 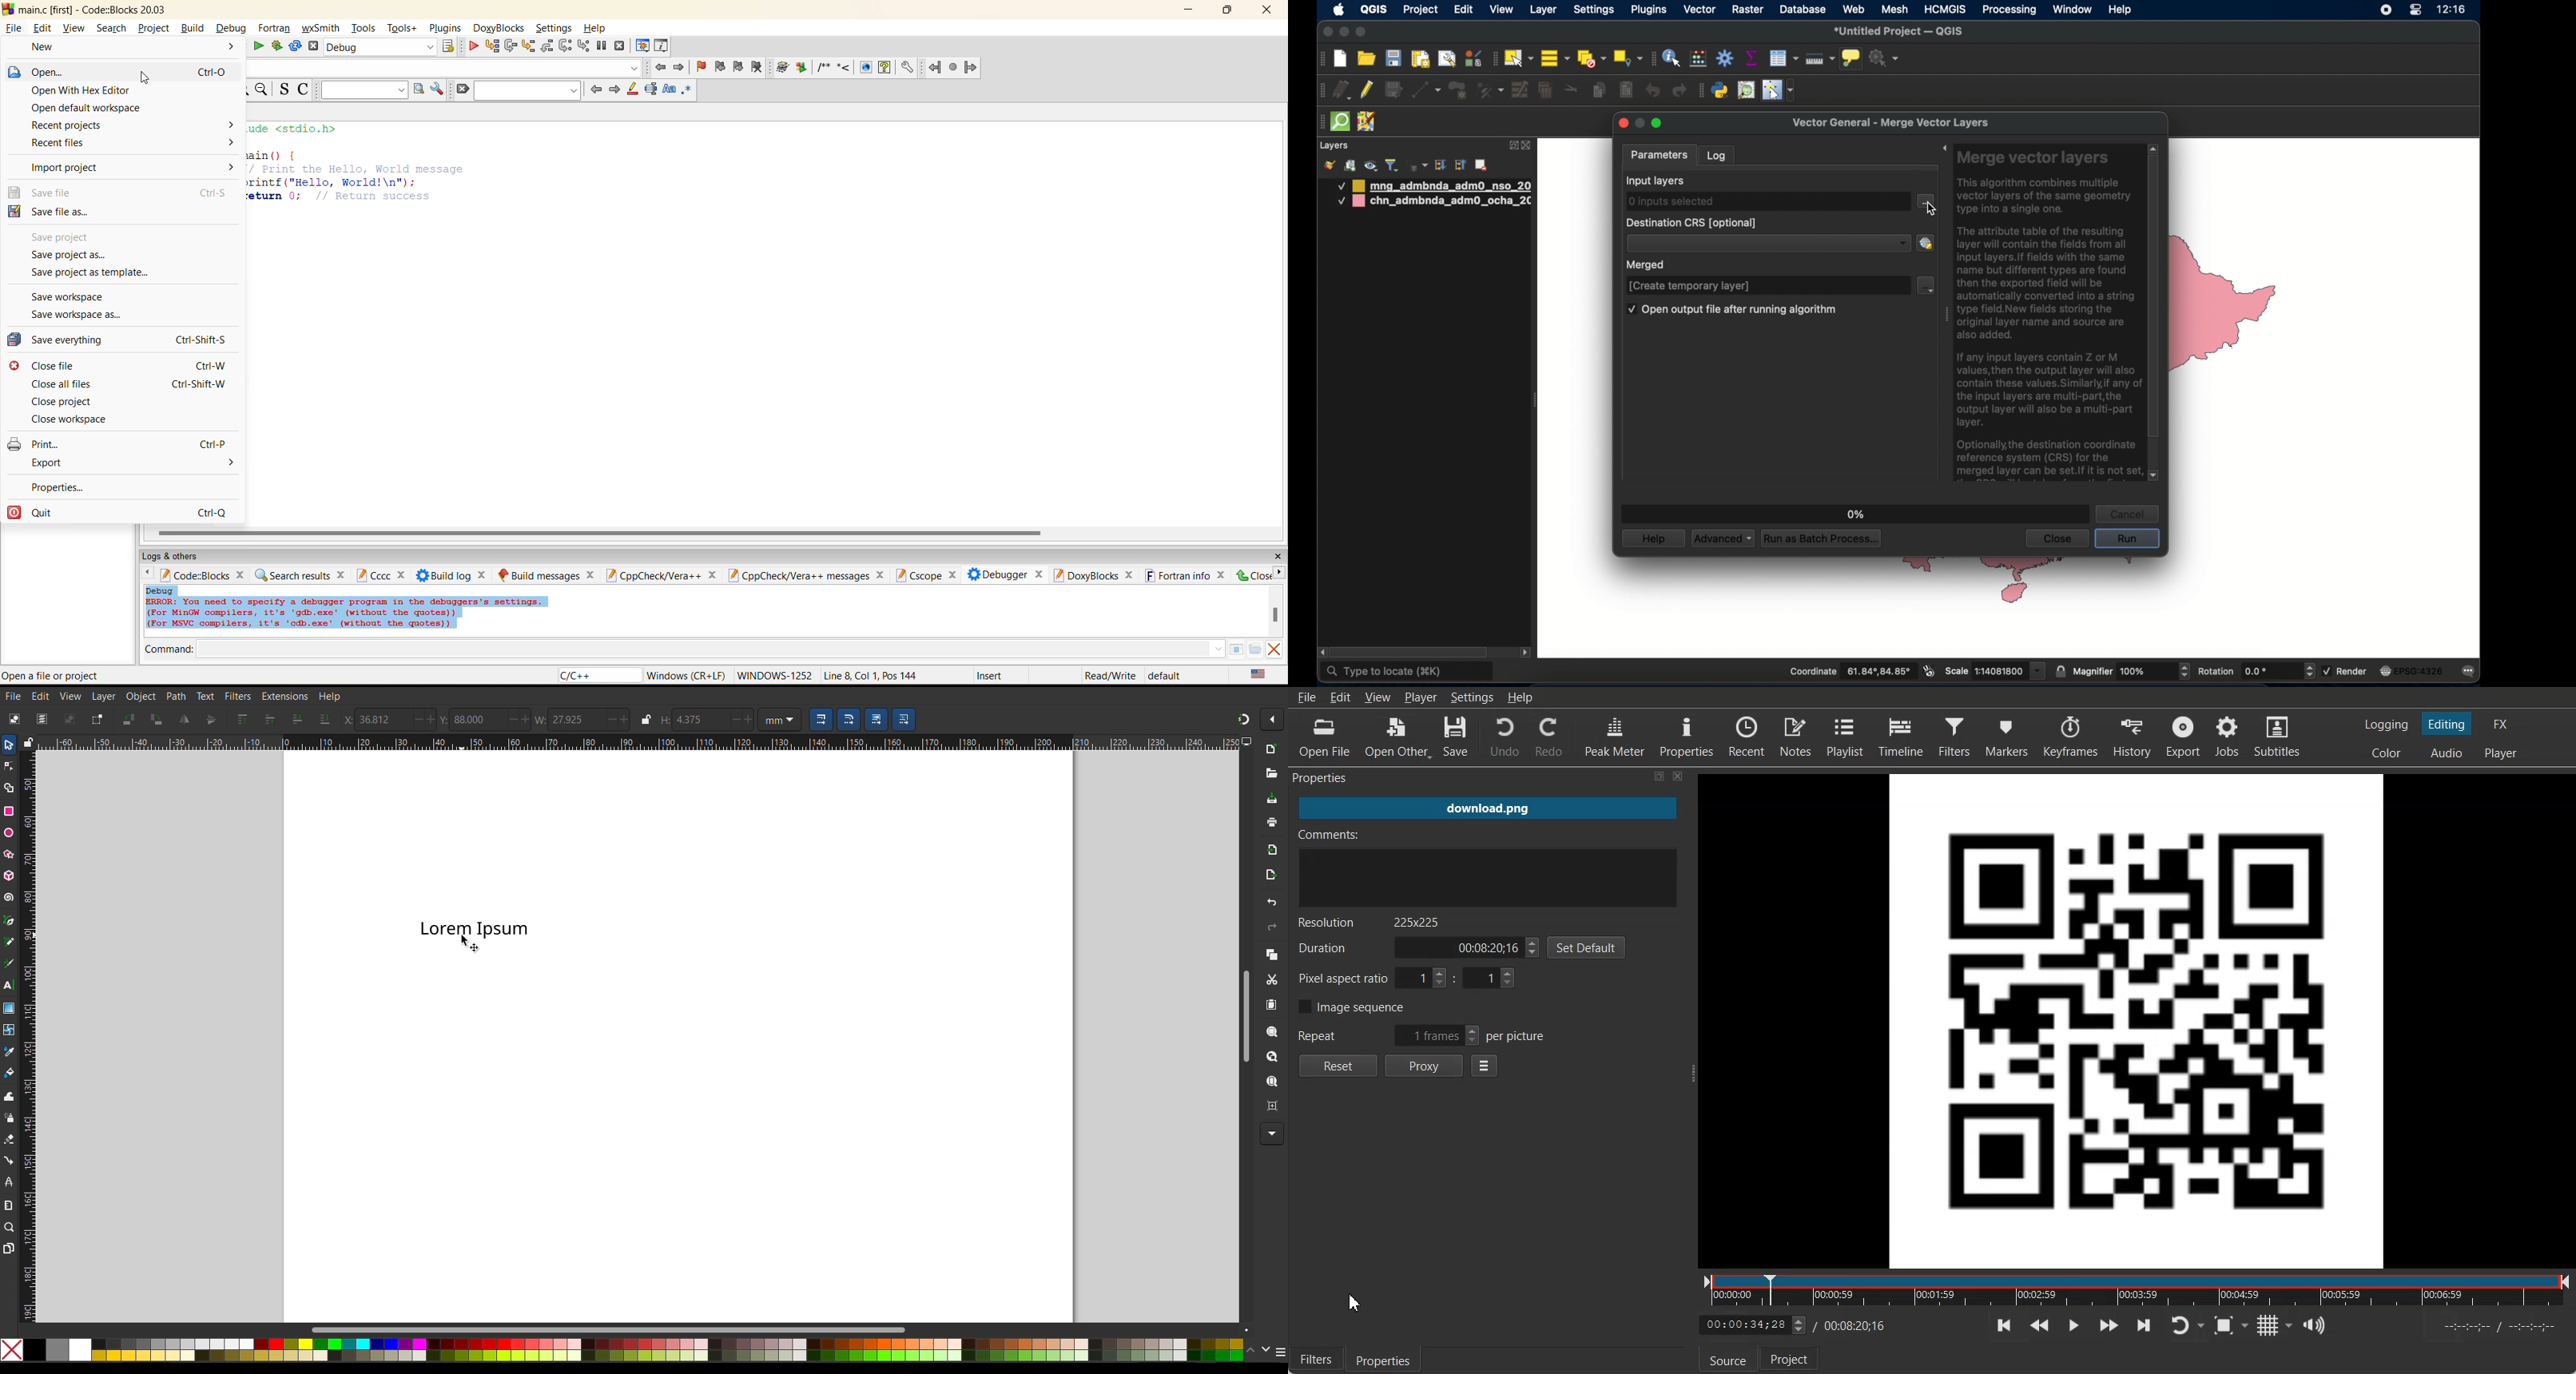 I want to click on print, so click(x=130, y=442).